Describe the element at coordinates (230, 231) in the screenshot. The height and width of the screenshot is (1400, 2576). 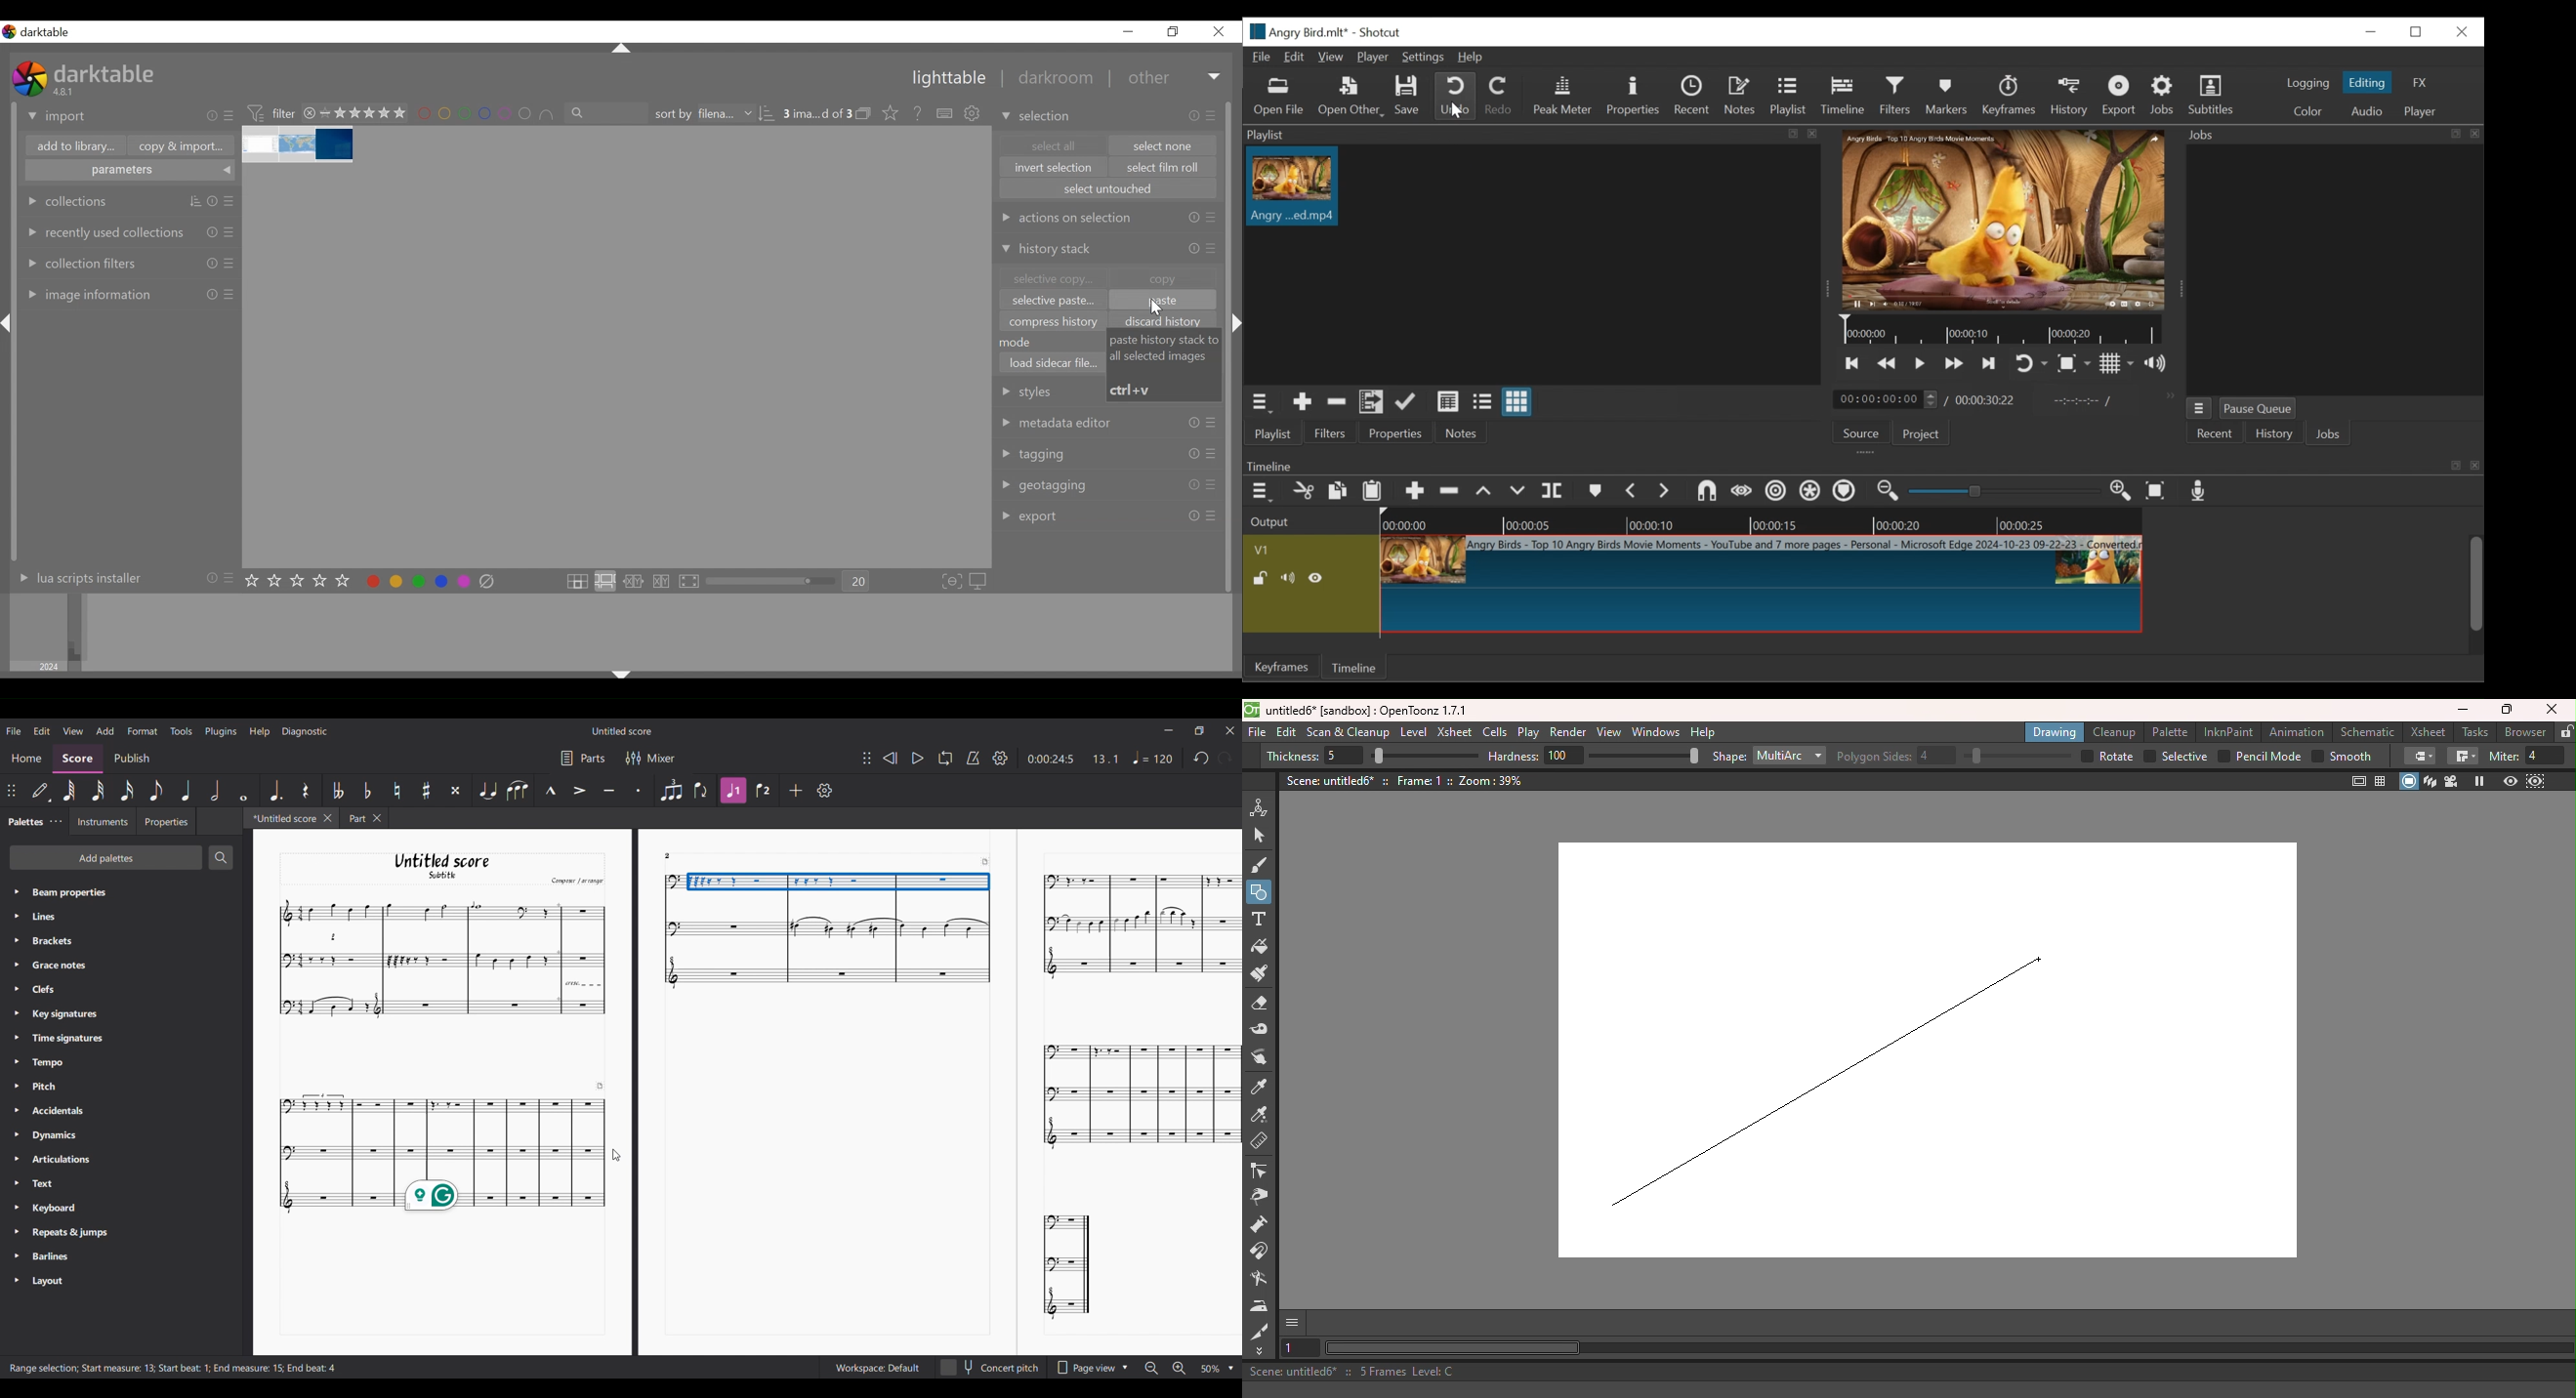
I see `presets` at that location.